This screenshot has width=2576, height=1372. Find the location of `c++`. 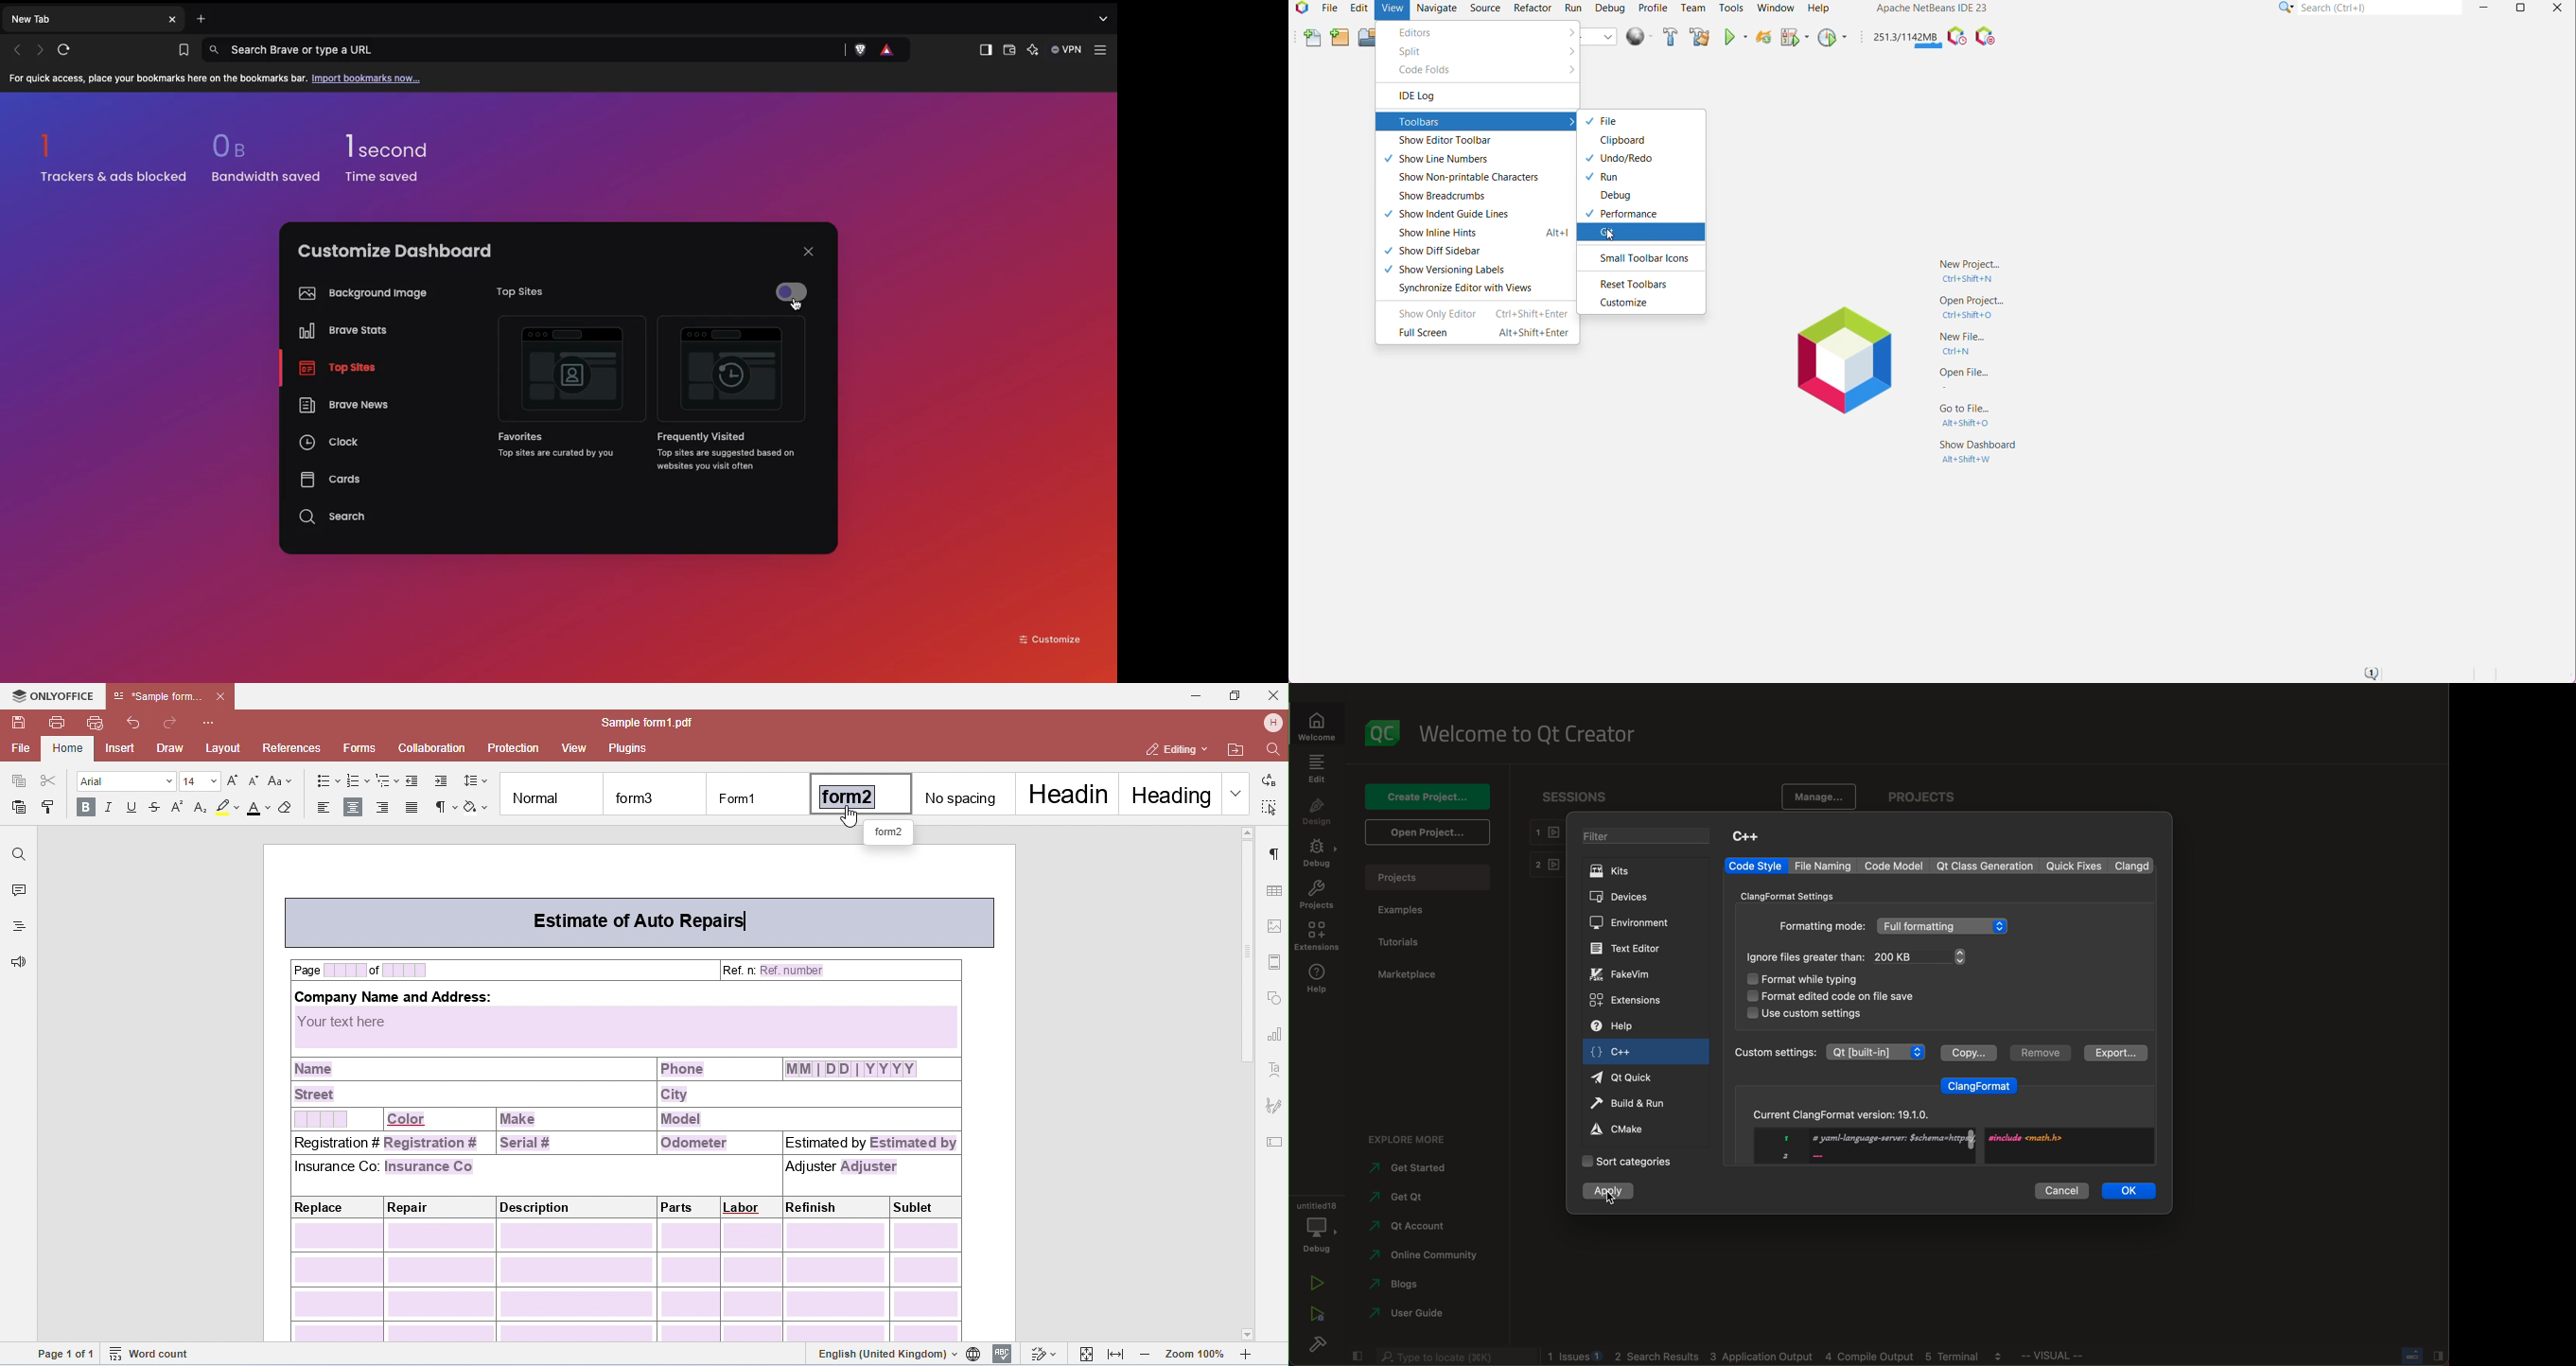

c++ is located at coordinates (1622, 1054).